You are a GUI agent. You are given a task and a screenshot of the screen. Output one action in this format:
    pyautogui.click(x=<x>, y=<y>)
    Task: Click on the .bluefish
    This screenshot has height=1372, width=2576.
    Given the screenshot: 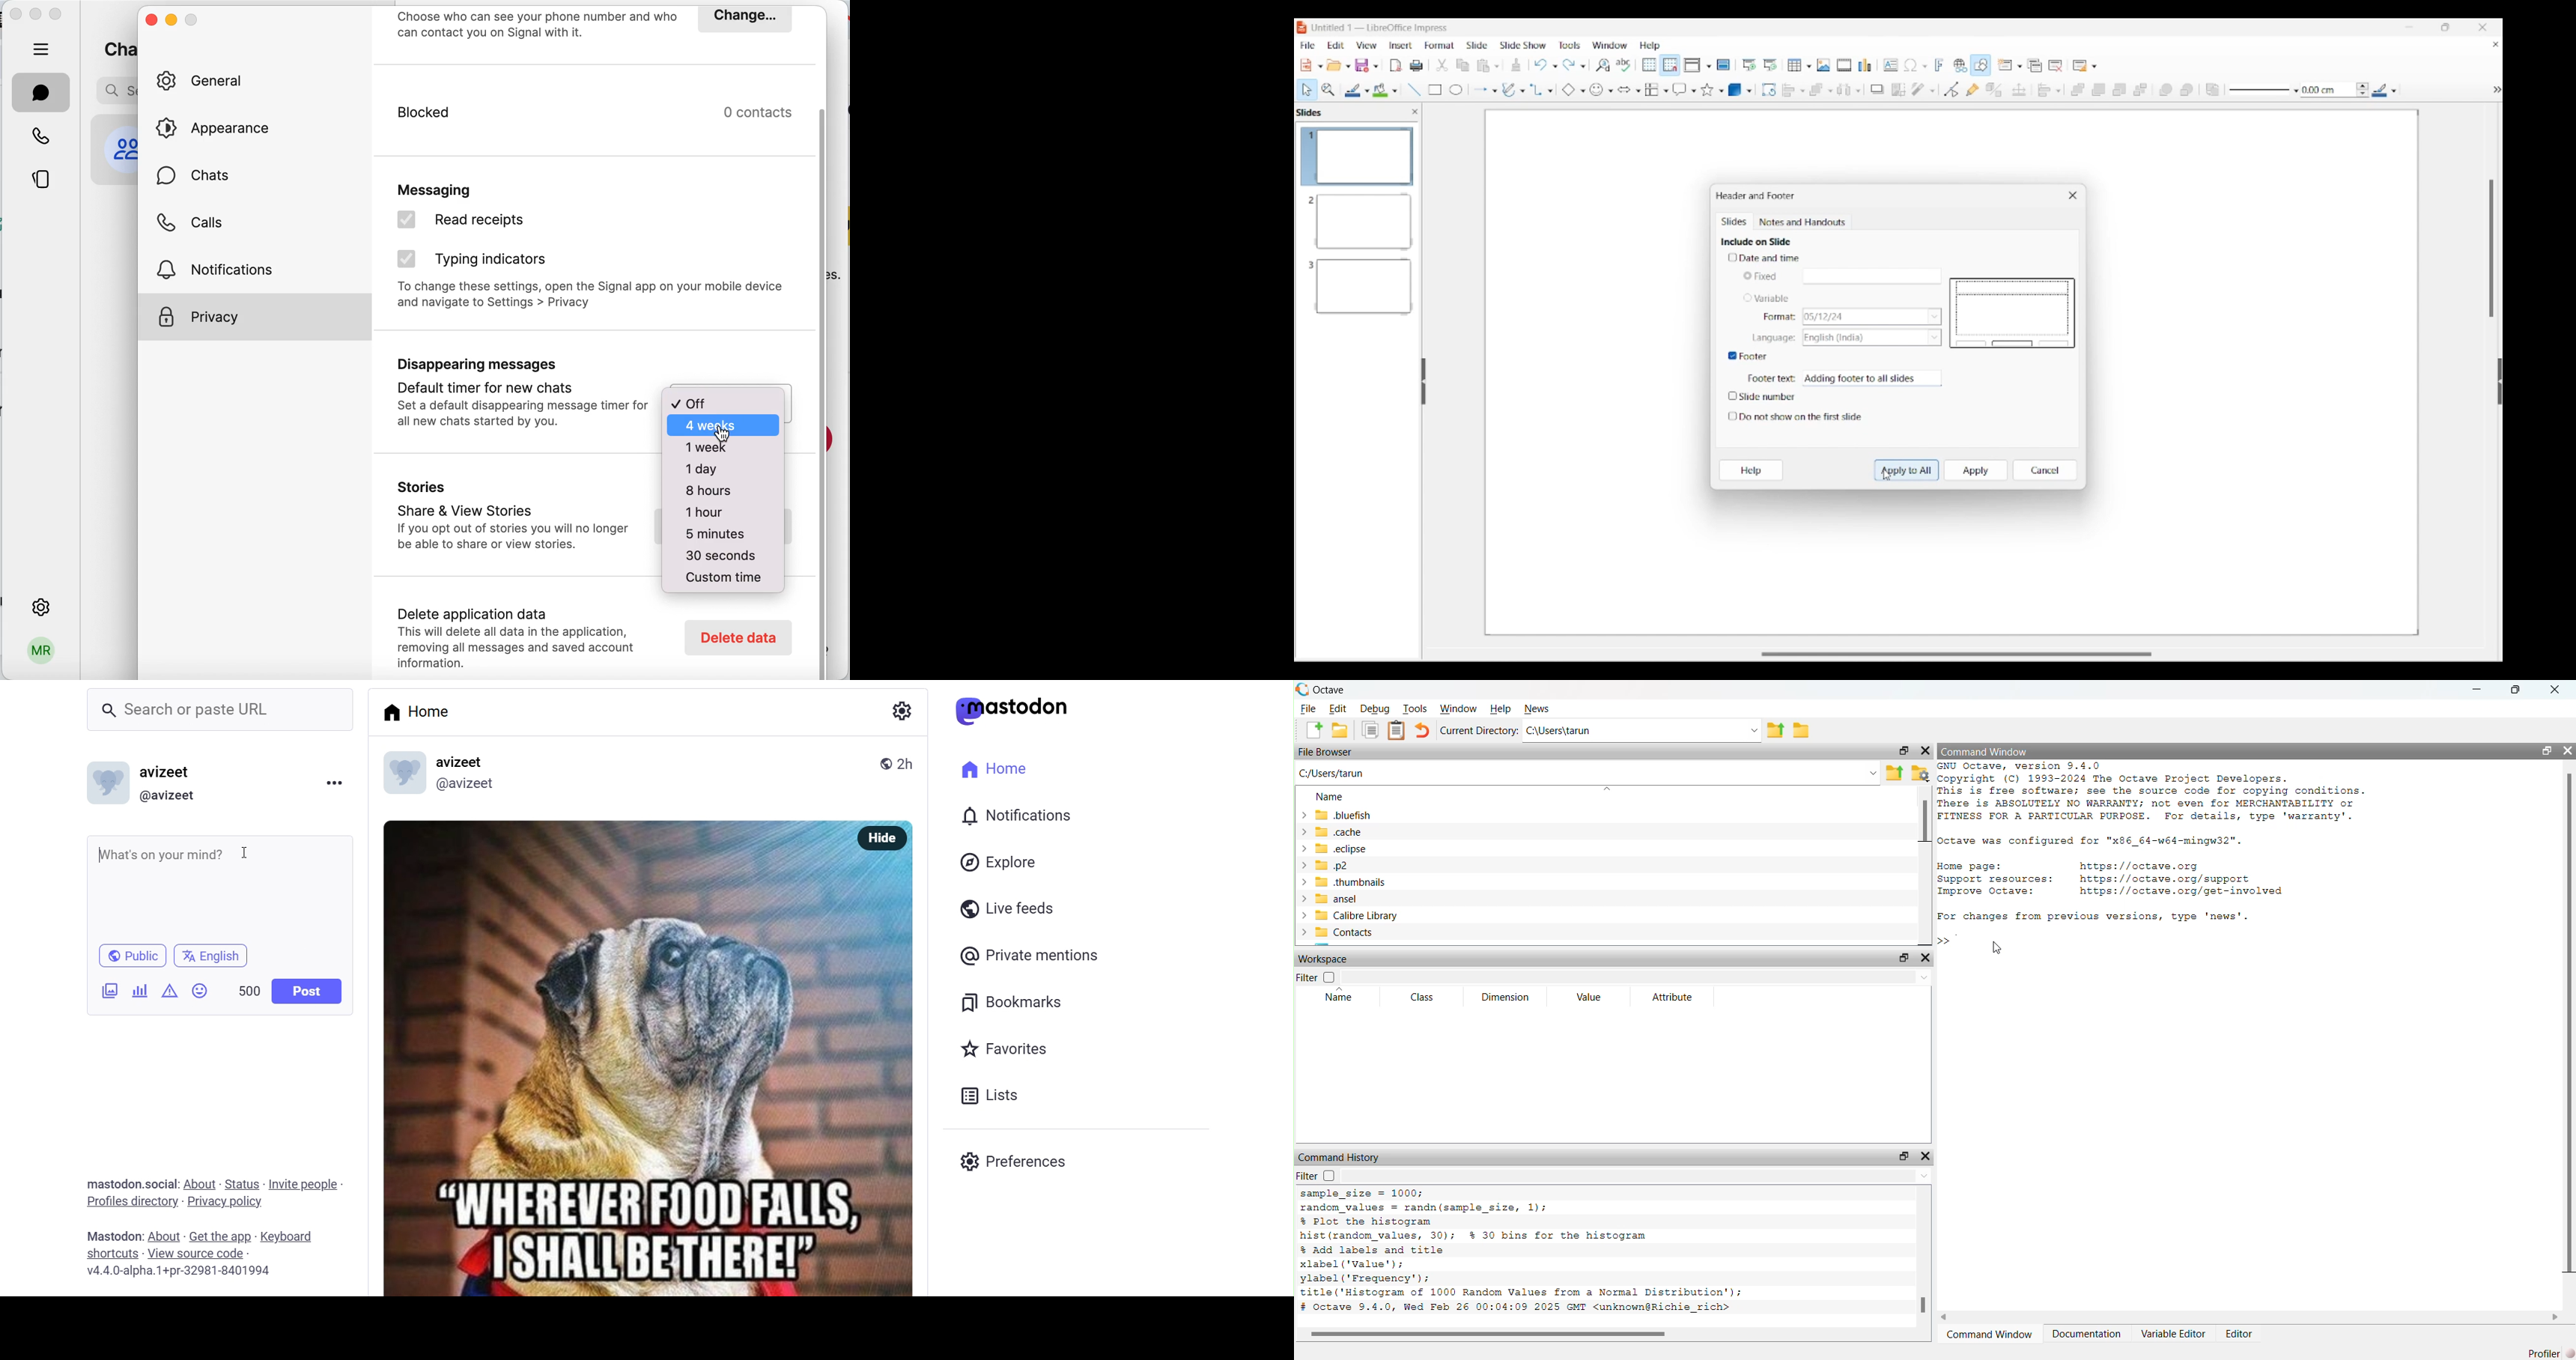 What is the action you would take?
    pyautogui.click(x=1335, y=815)
    